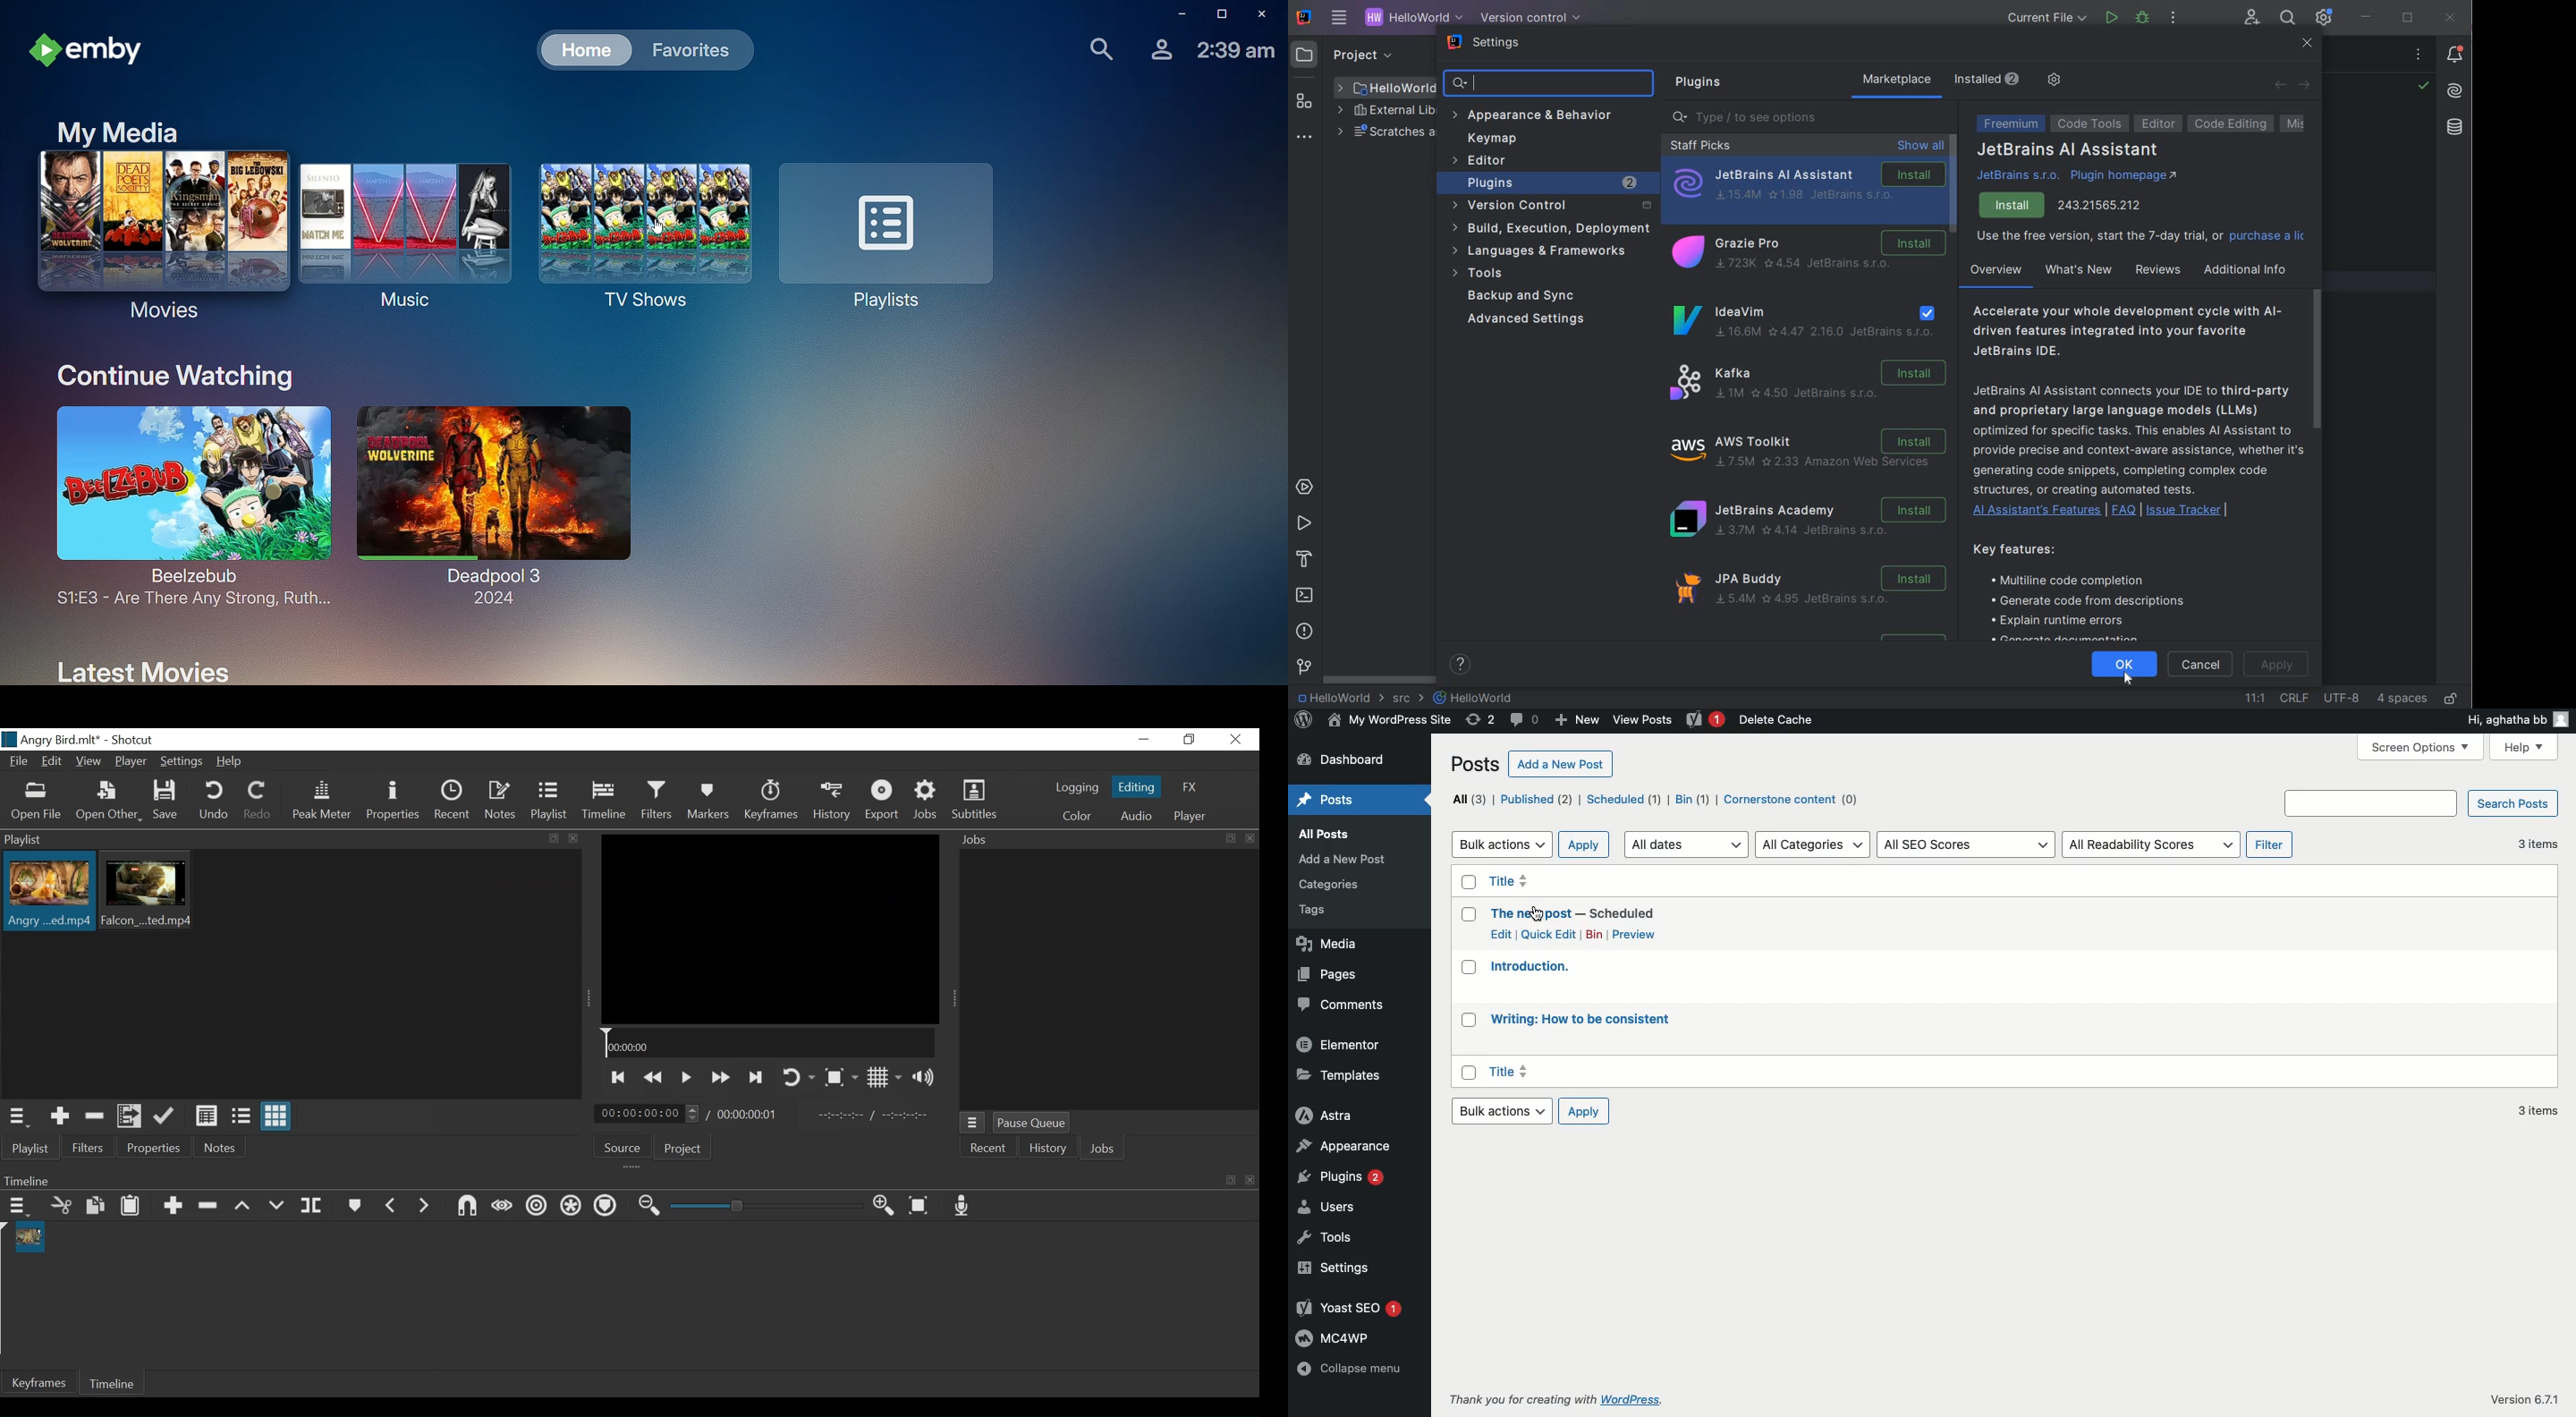 This screenshot has width=2576, height=1428. What do you see at coordinates (500, 802) in the screenshot?
I see `Notes` at bounding box center [500, 802].